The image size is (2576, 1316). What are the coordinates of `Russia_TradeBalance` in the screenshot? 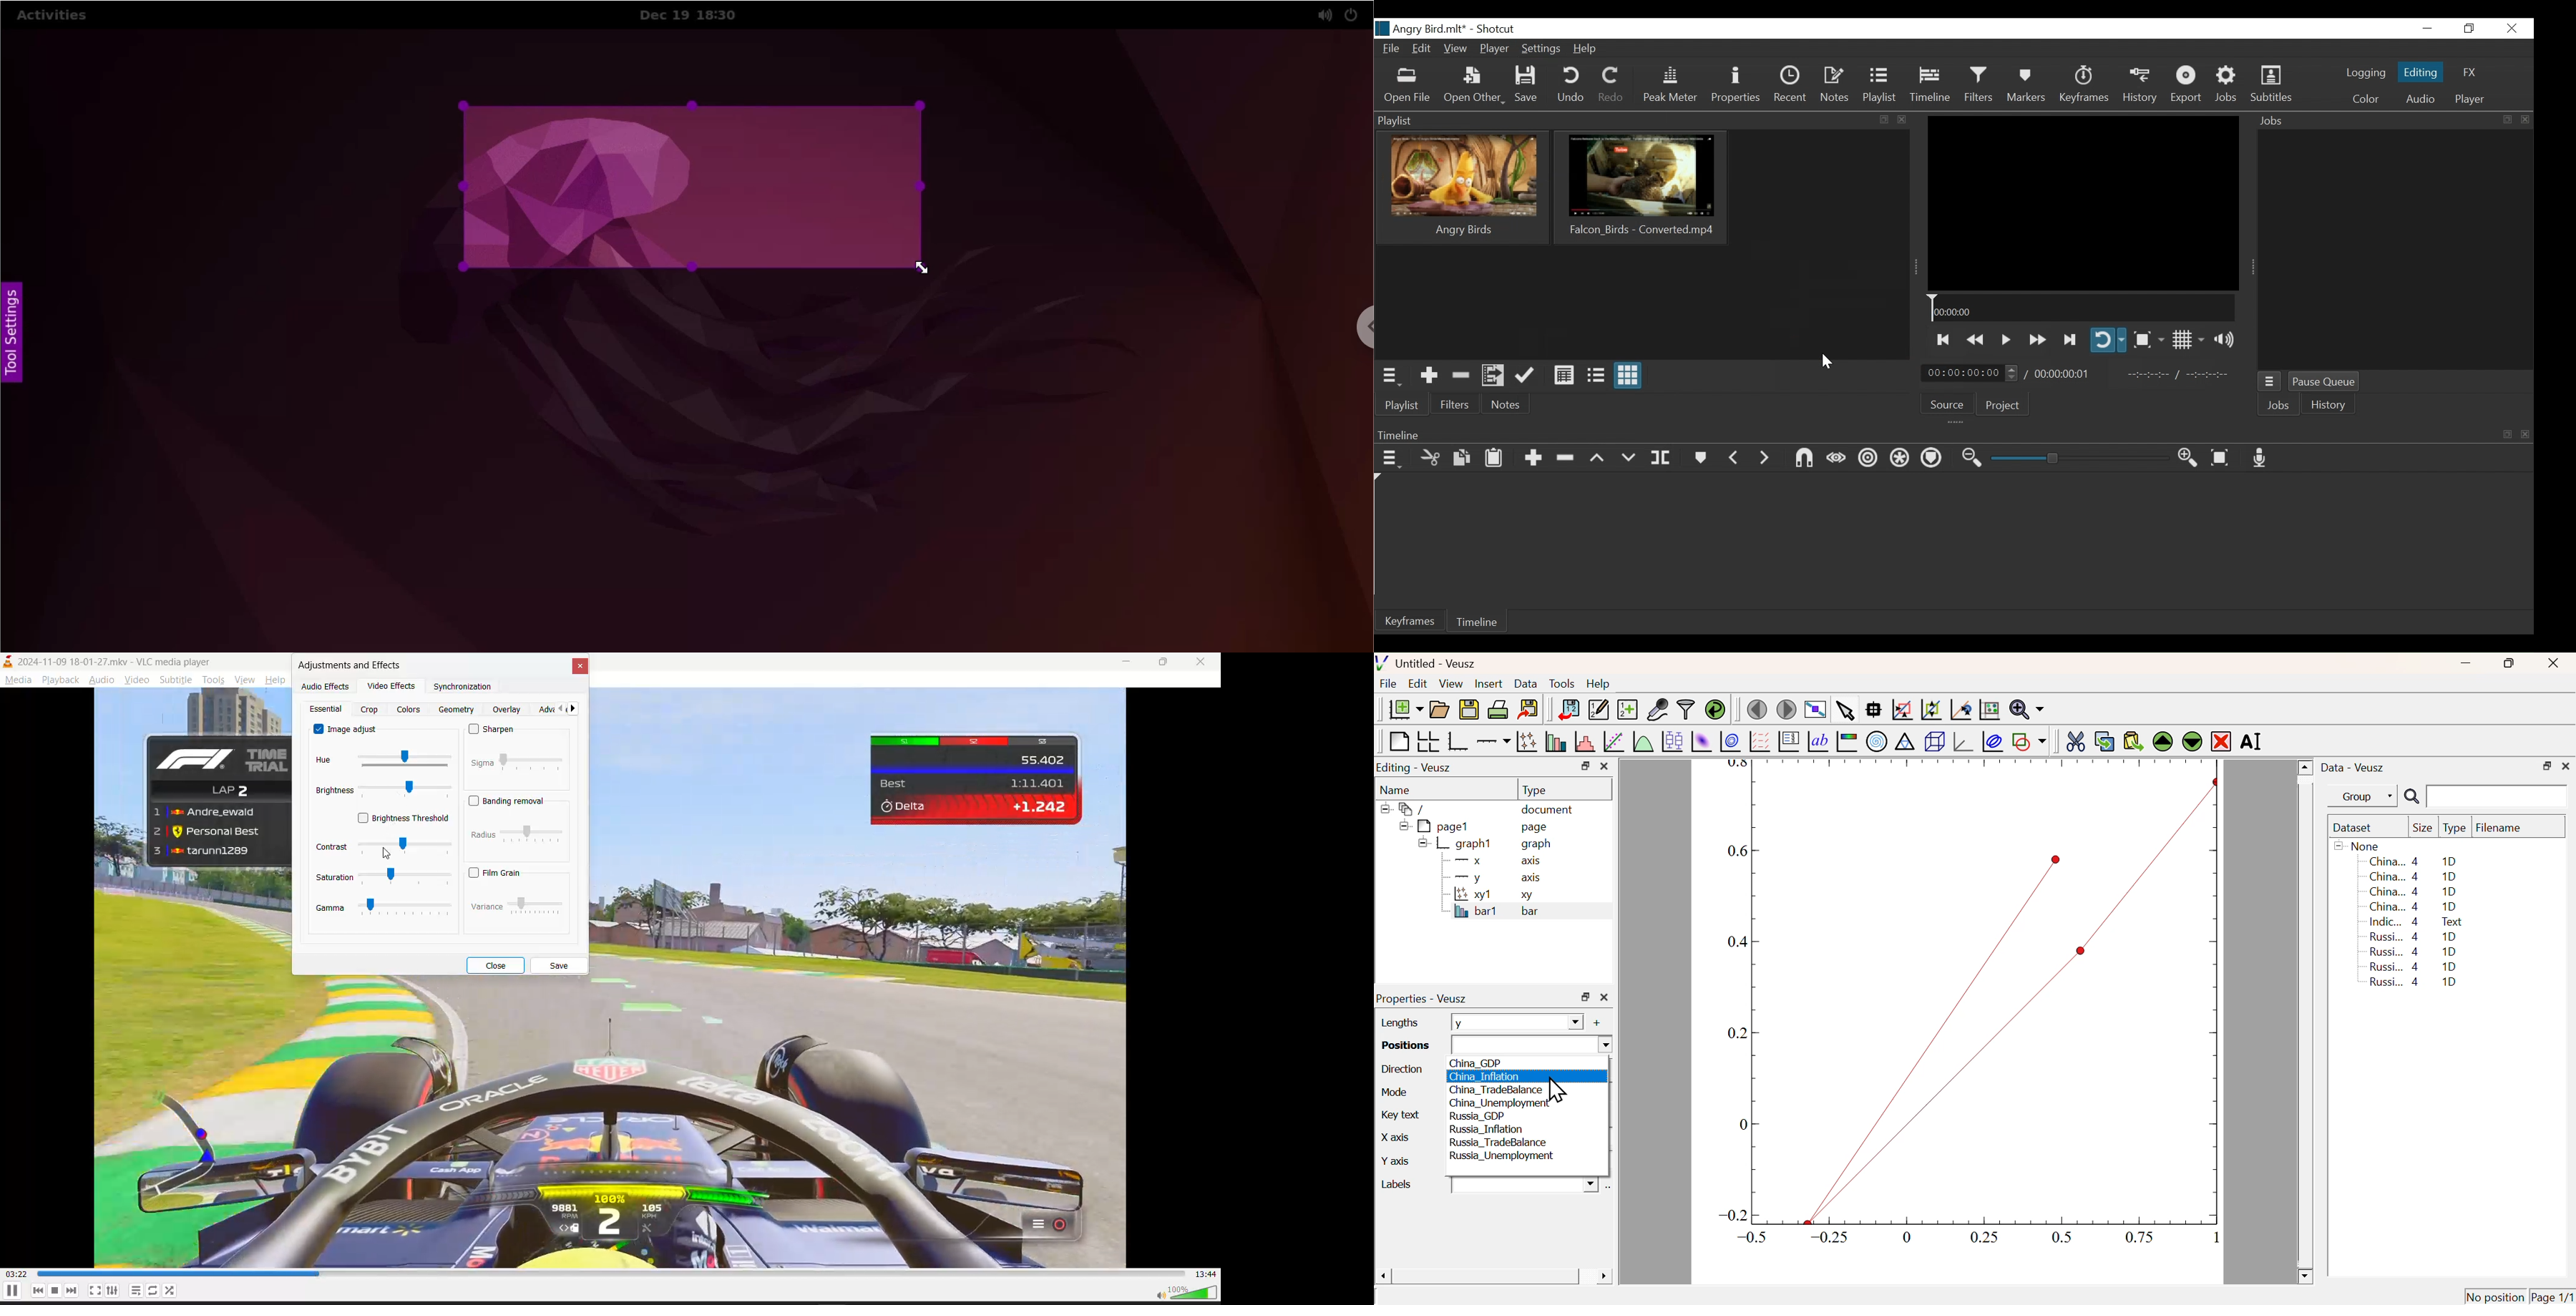 It's located at (1498, 1143).